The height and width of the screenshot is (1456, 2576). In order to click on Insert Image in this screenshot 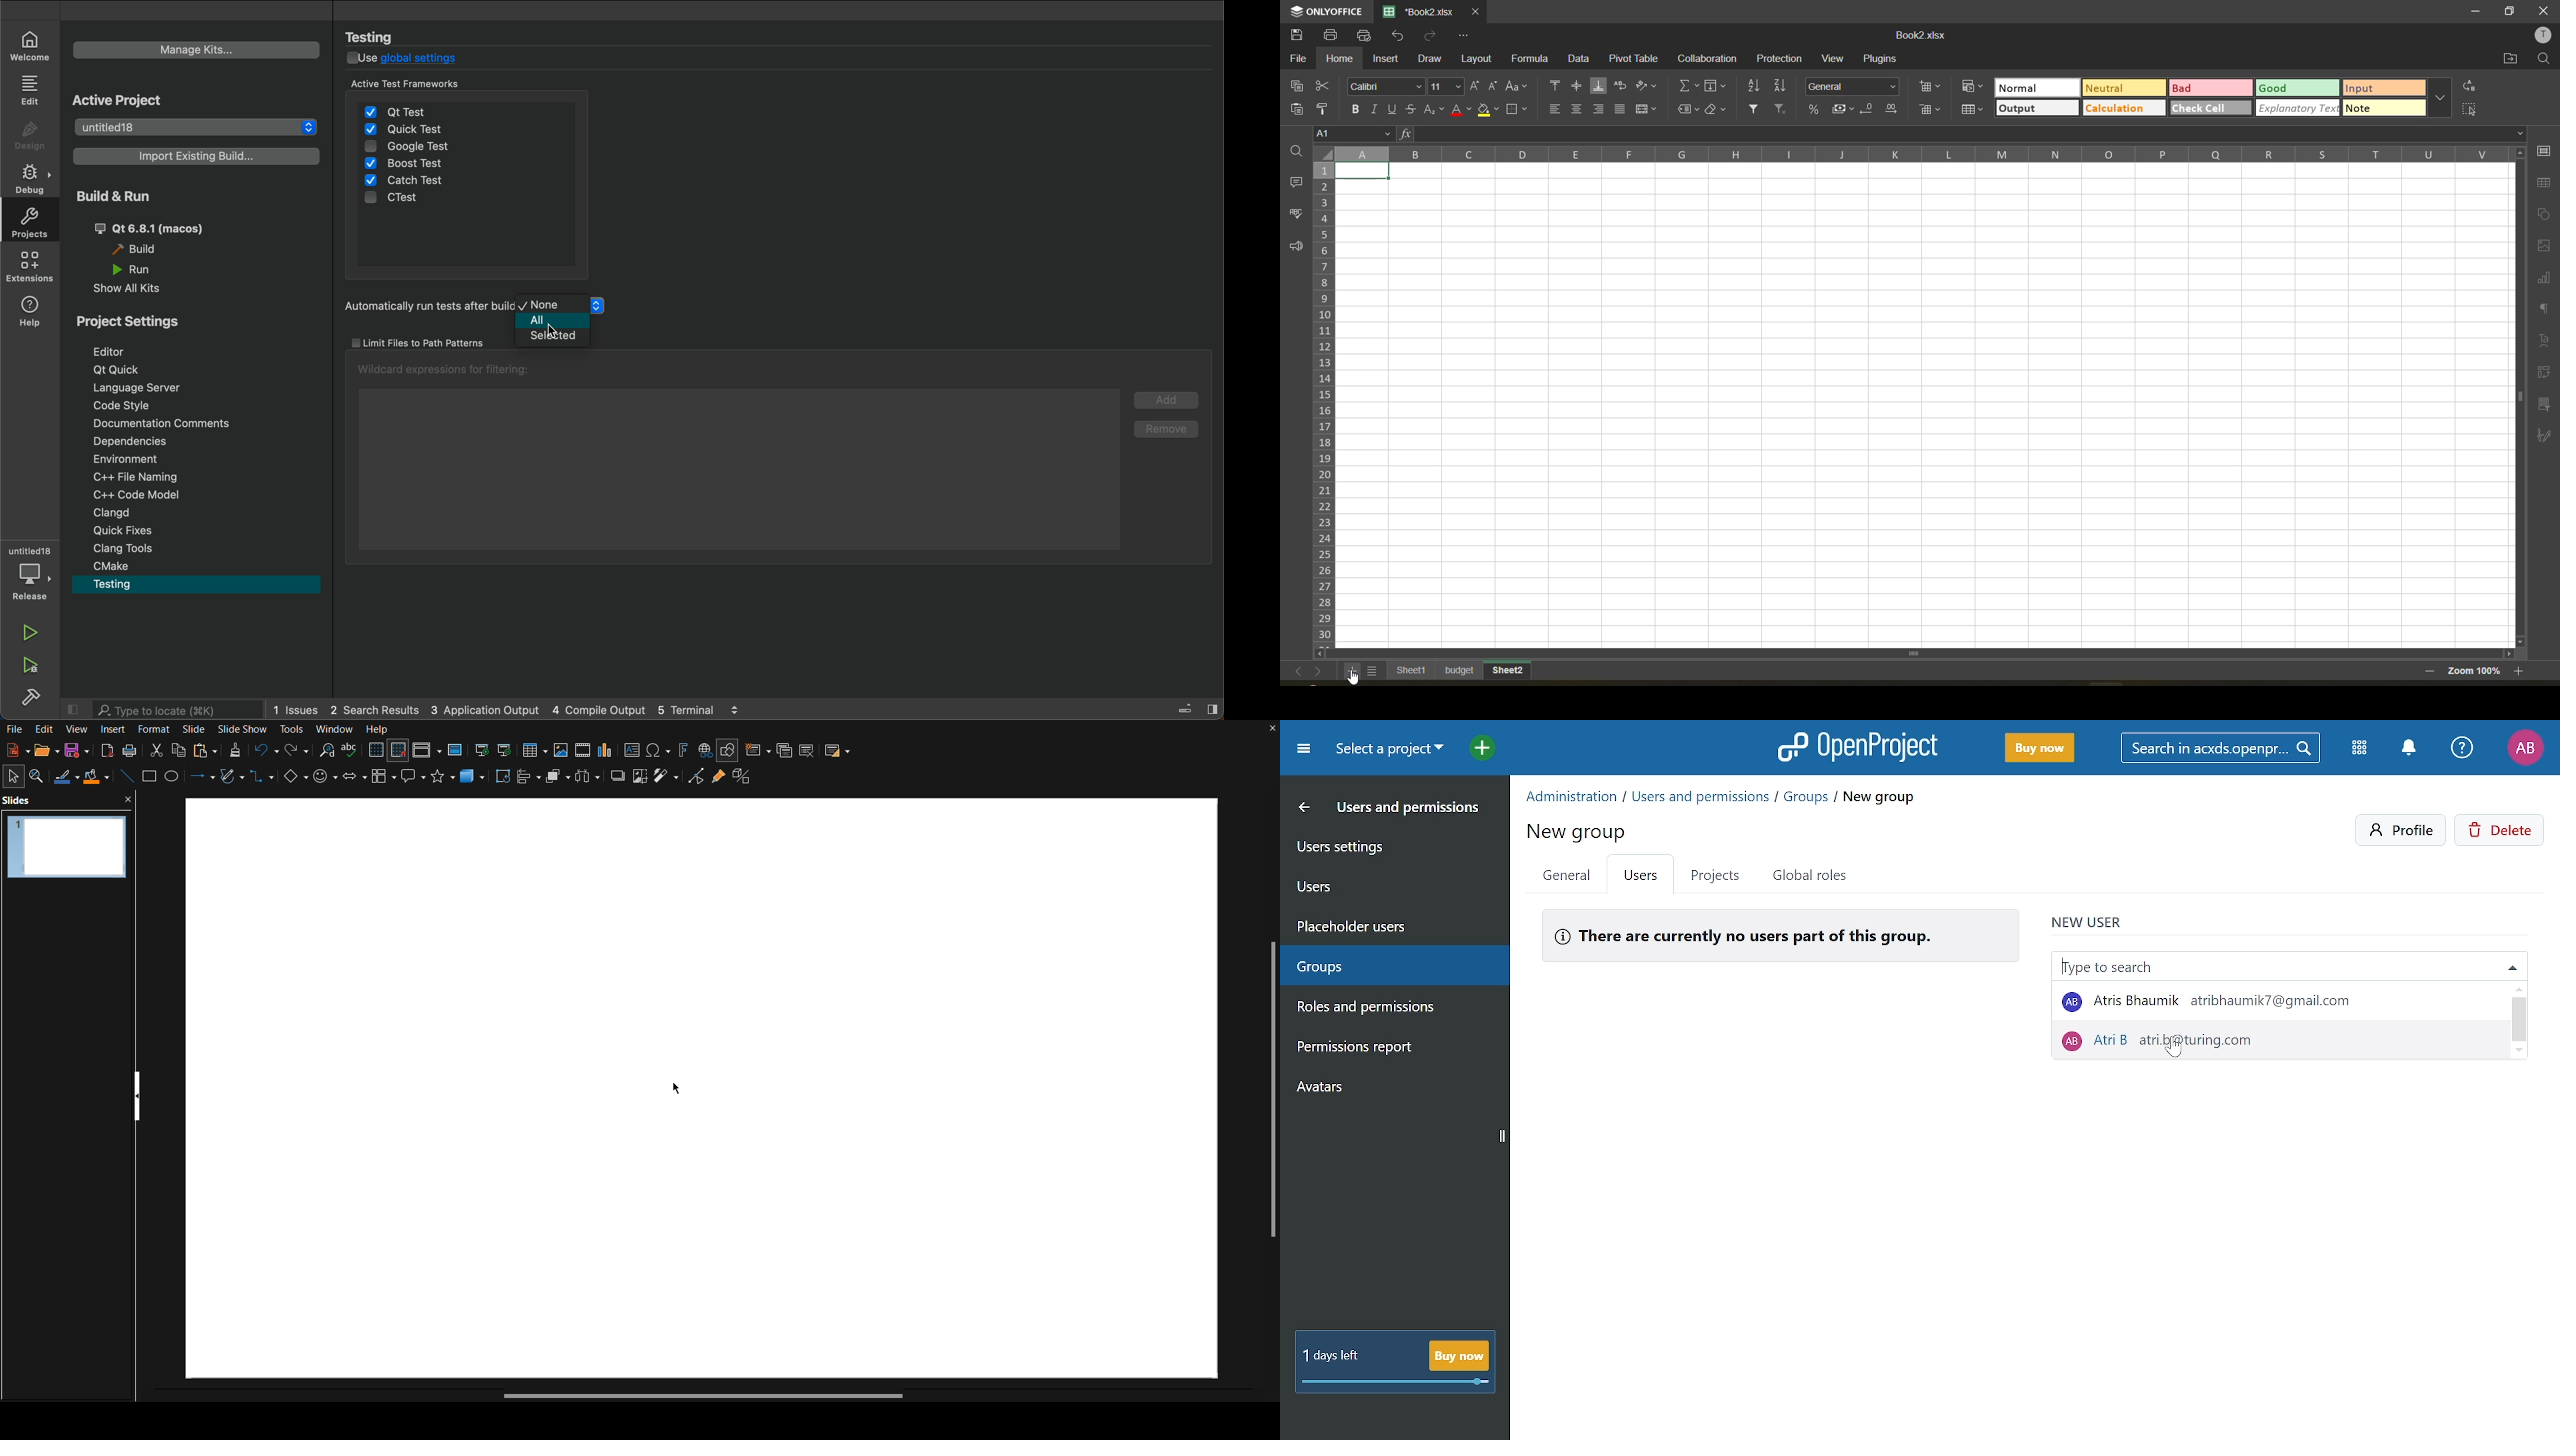, I will do `click(563, 749)`.